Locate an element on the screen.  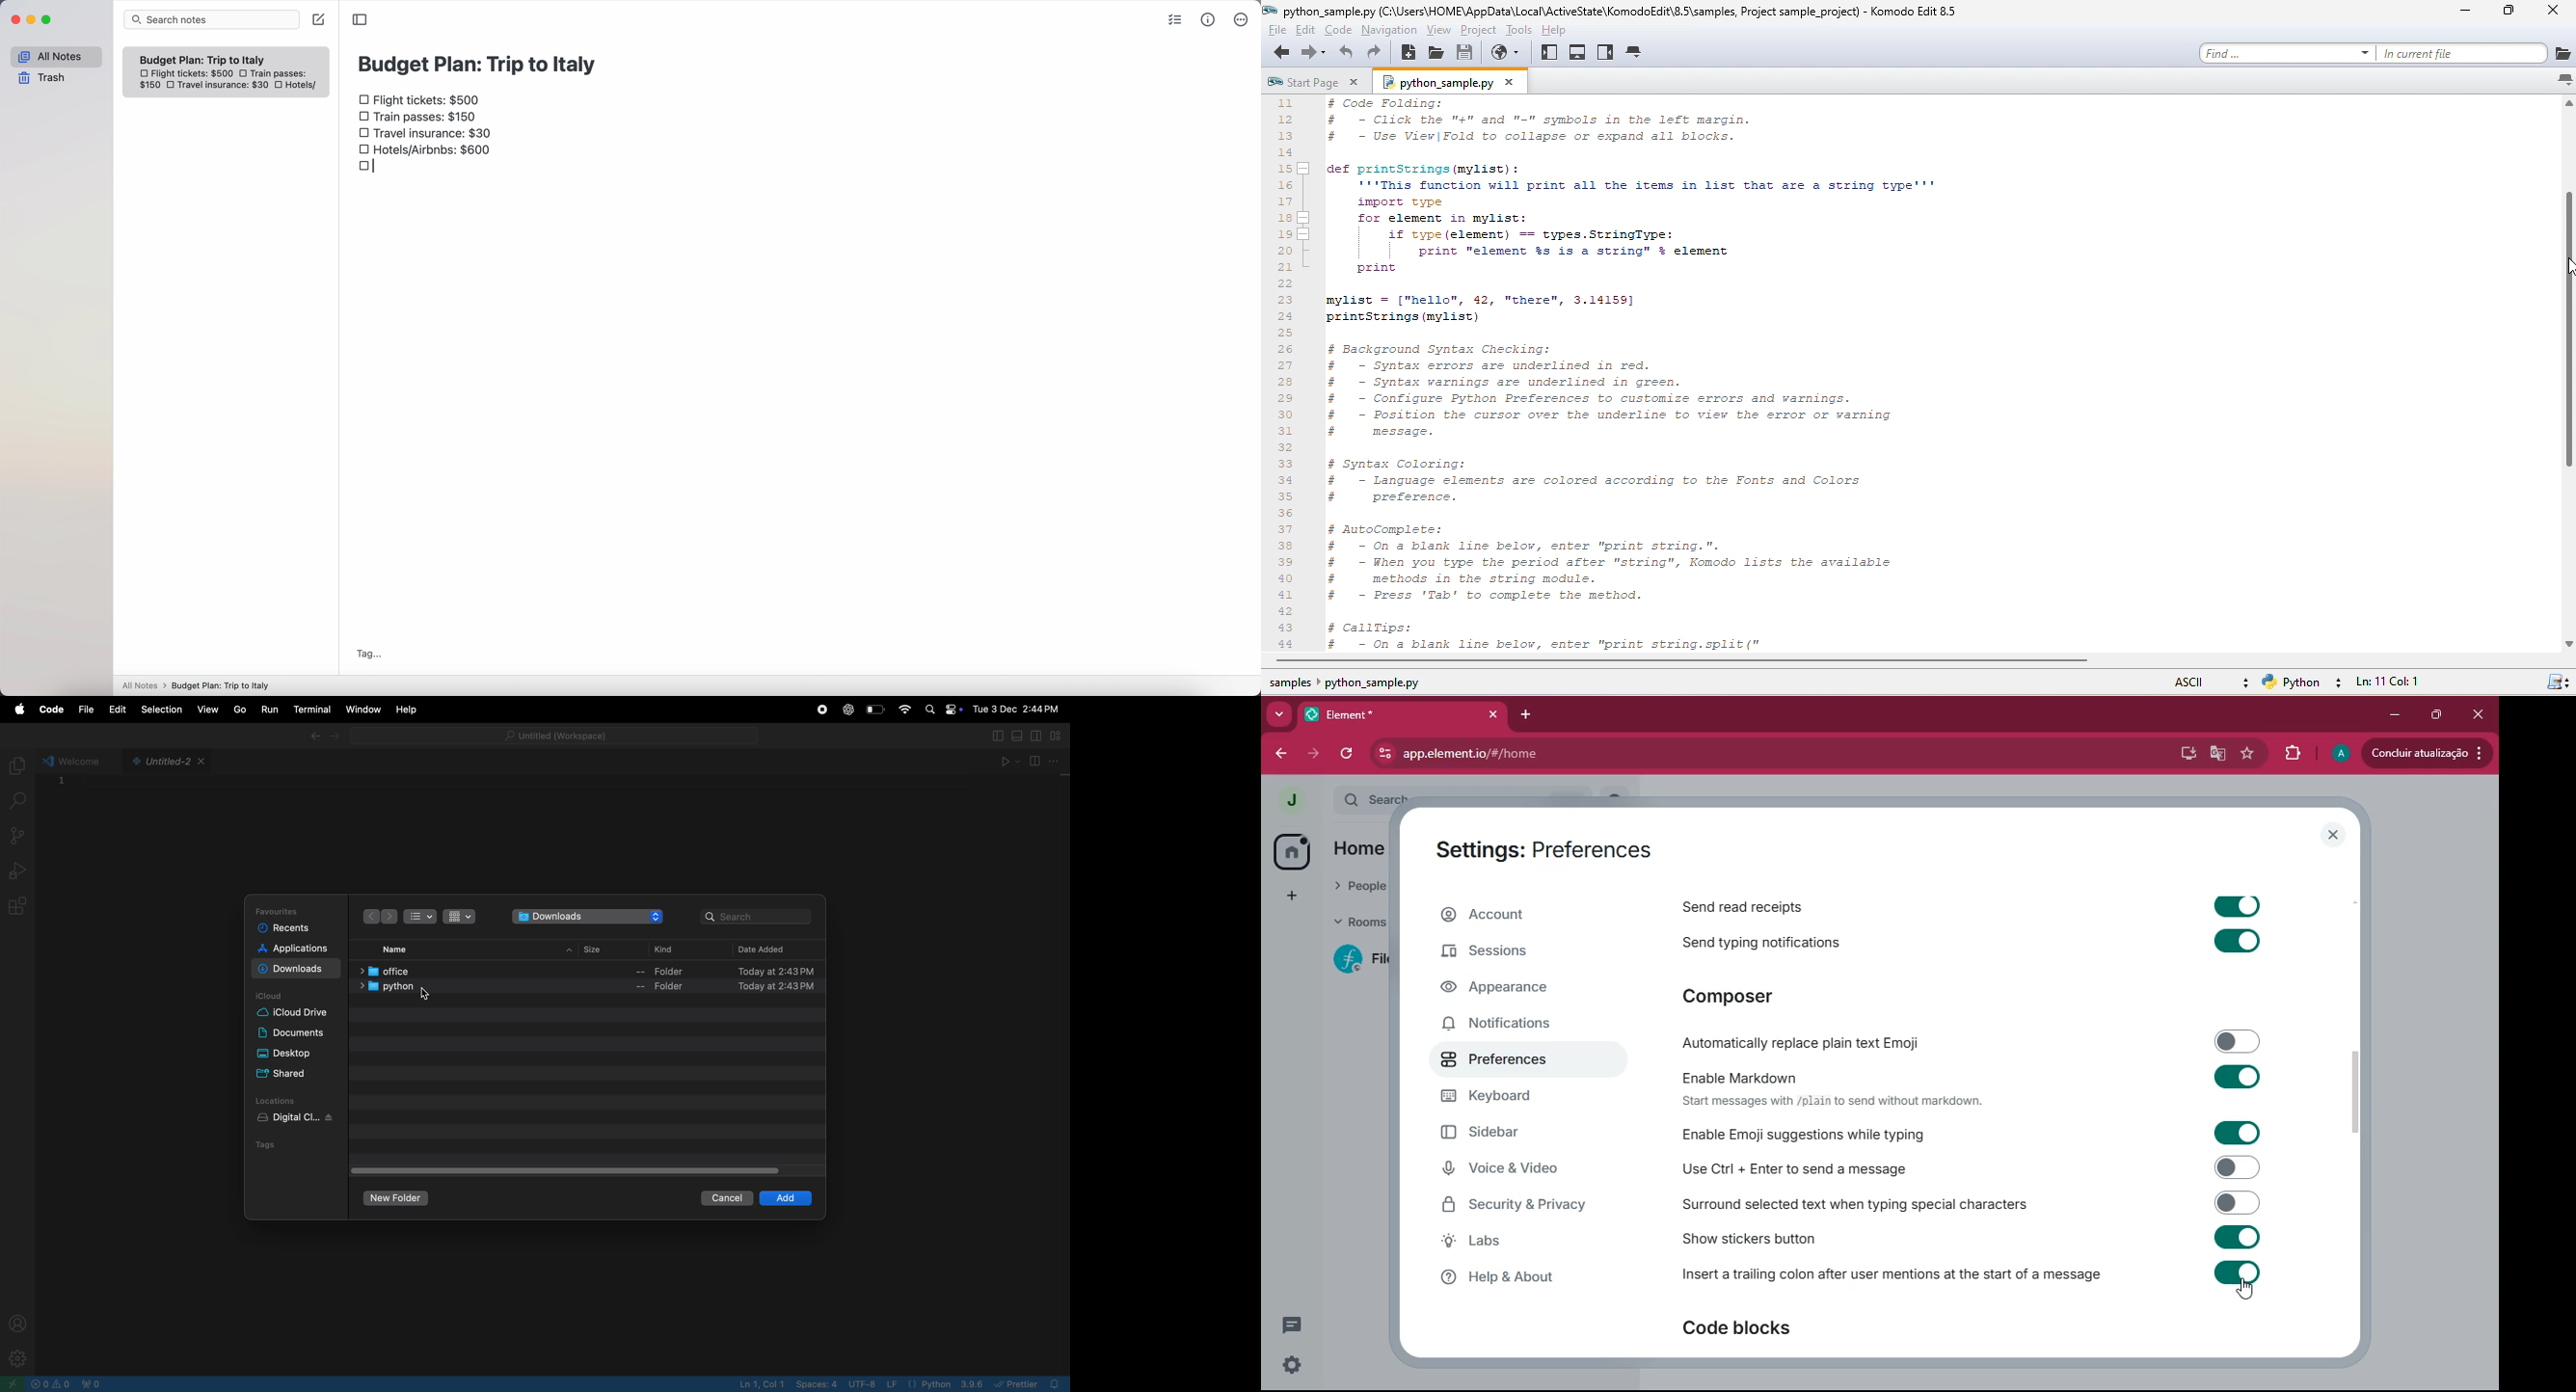
appearance is located at coordinates (1512, 990).